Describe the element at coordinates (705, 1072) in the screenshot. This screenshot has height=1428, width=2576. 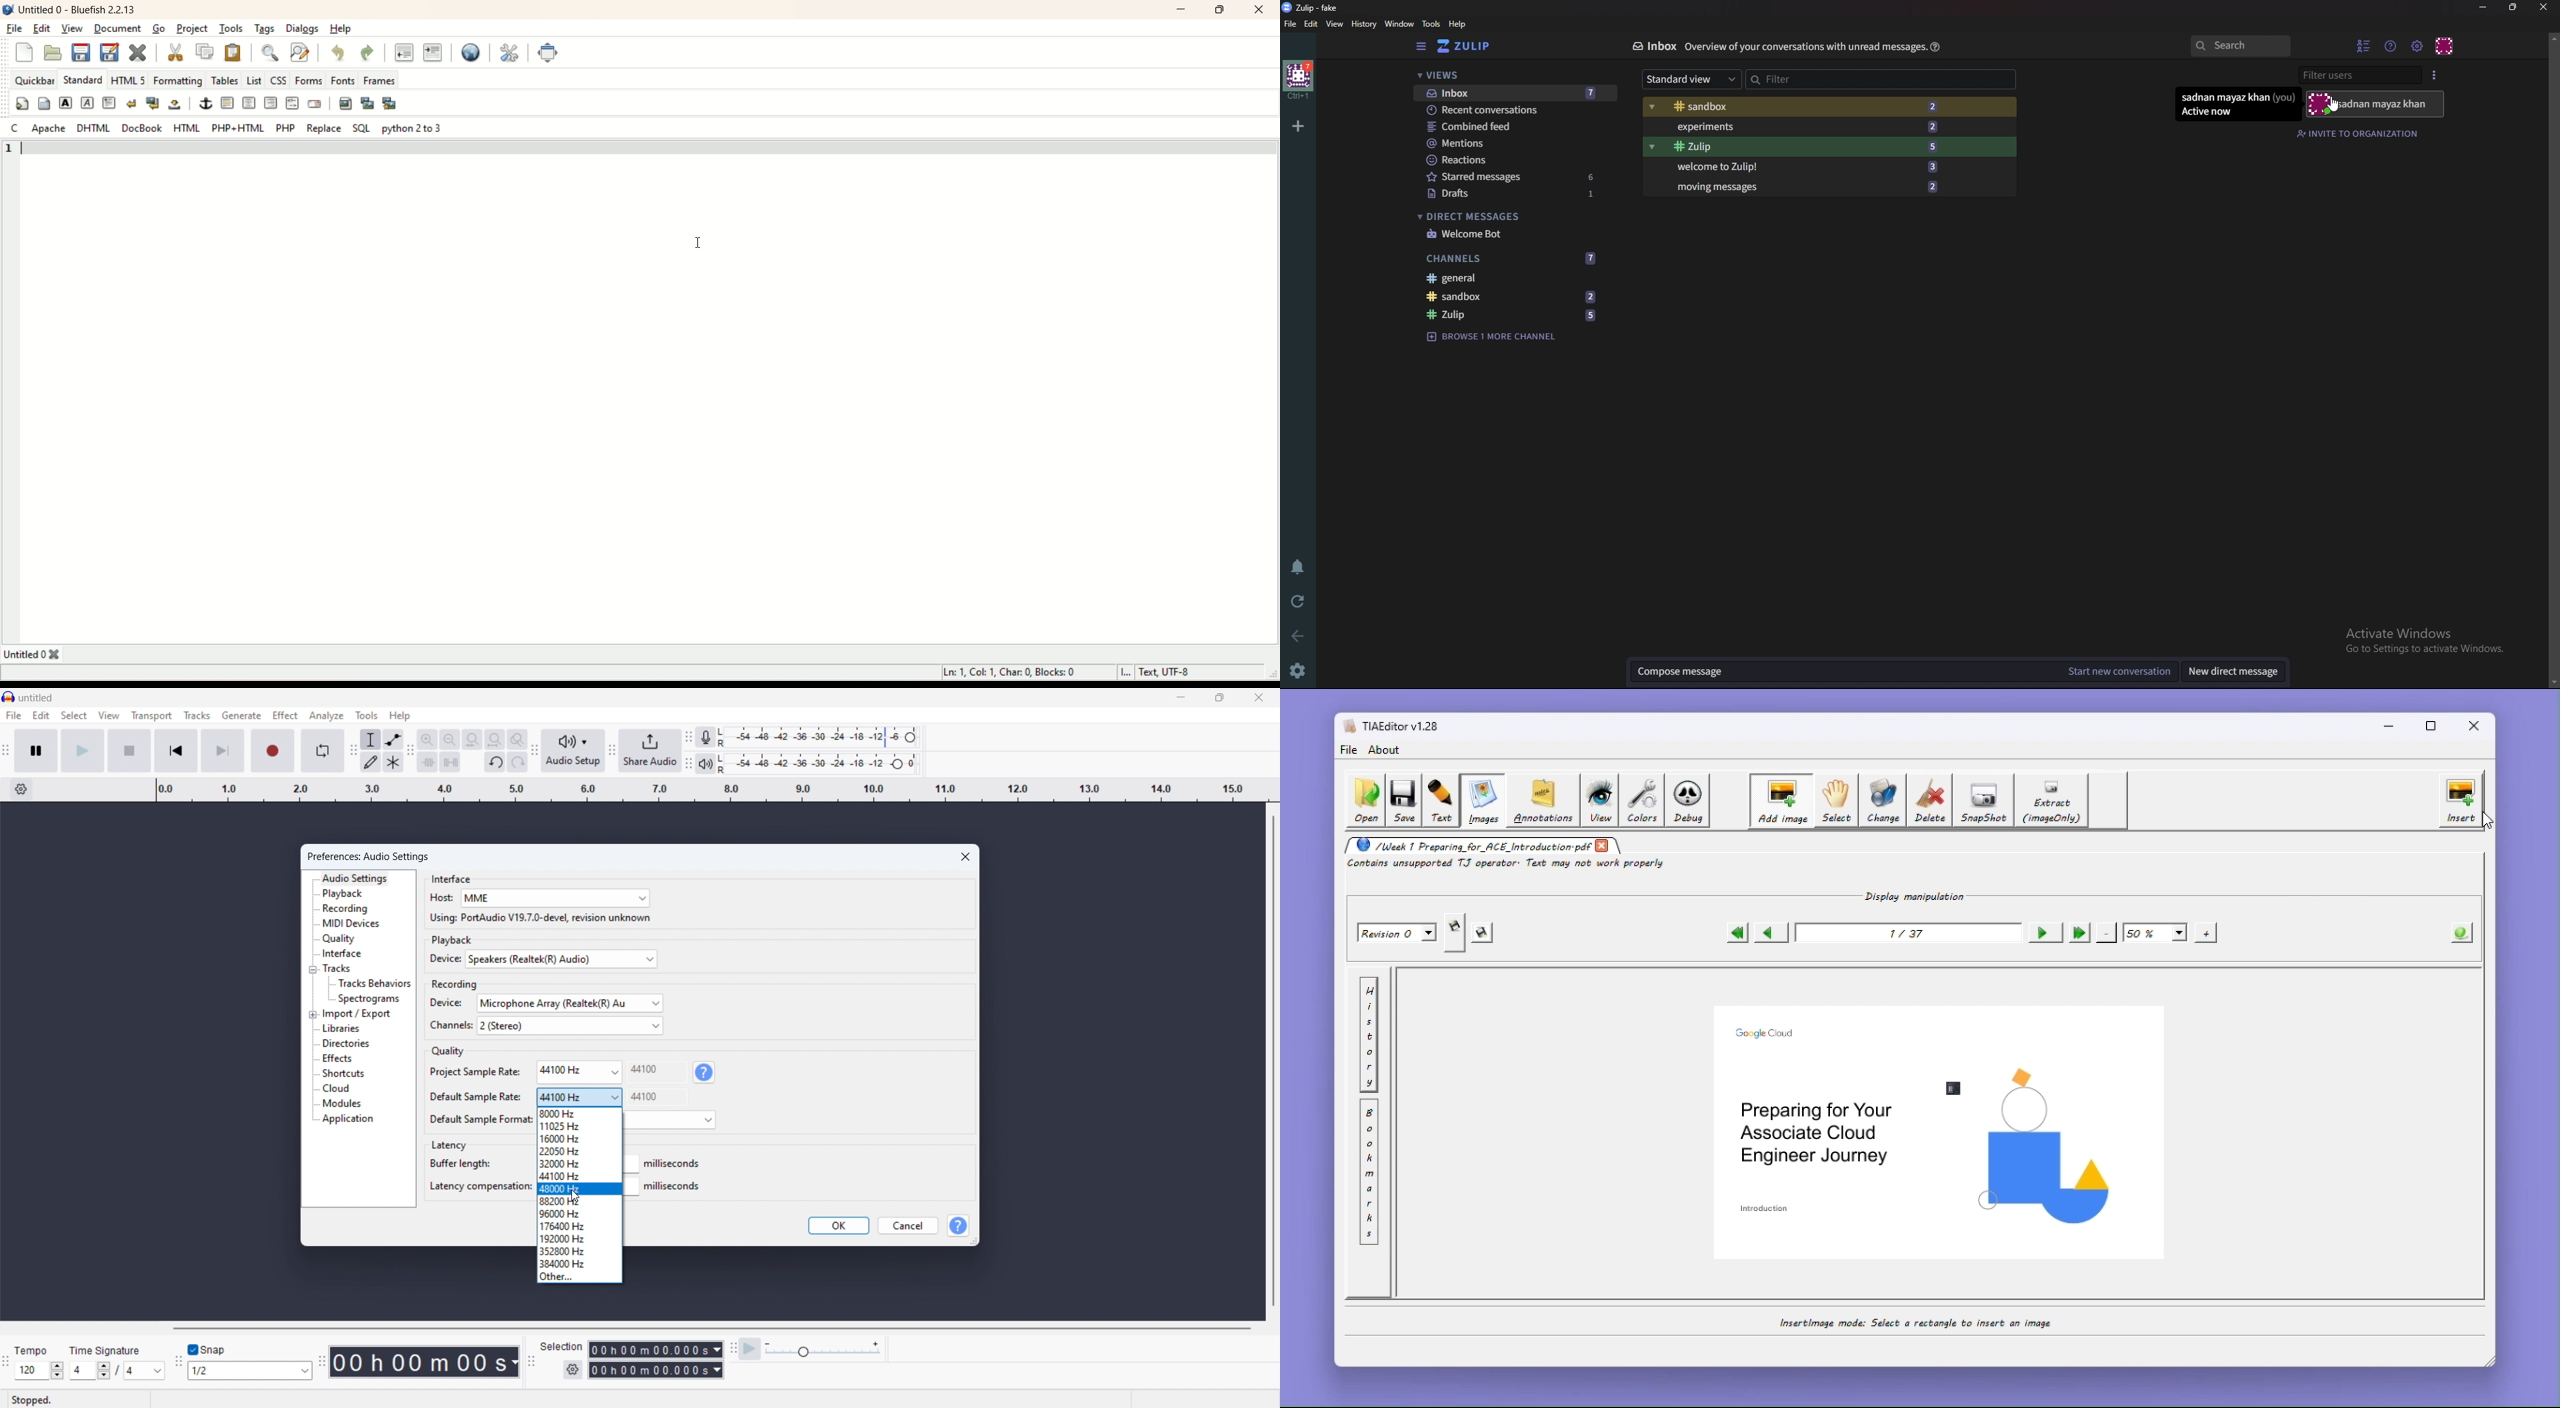
I see `help` at that location.